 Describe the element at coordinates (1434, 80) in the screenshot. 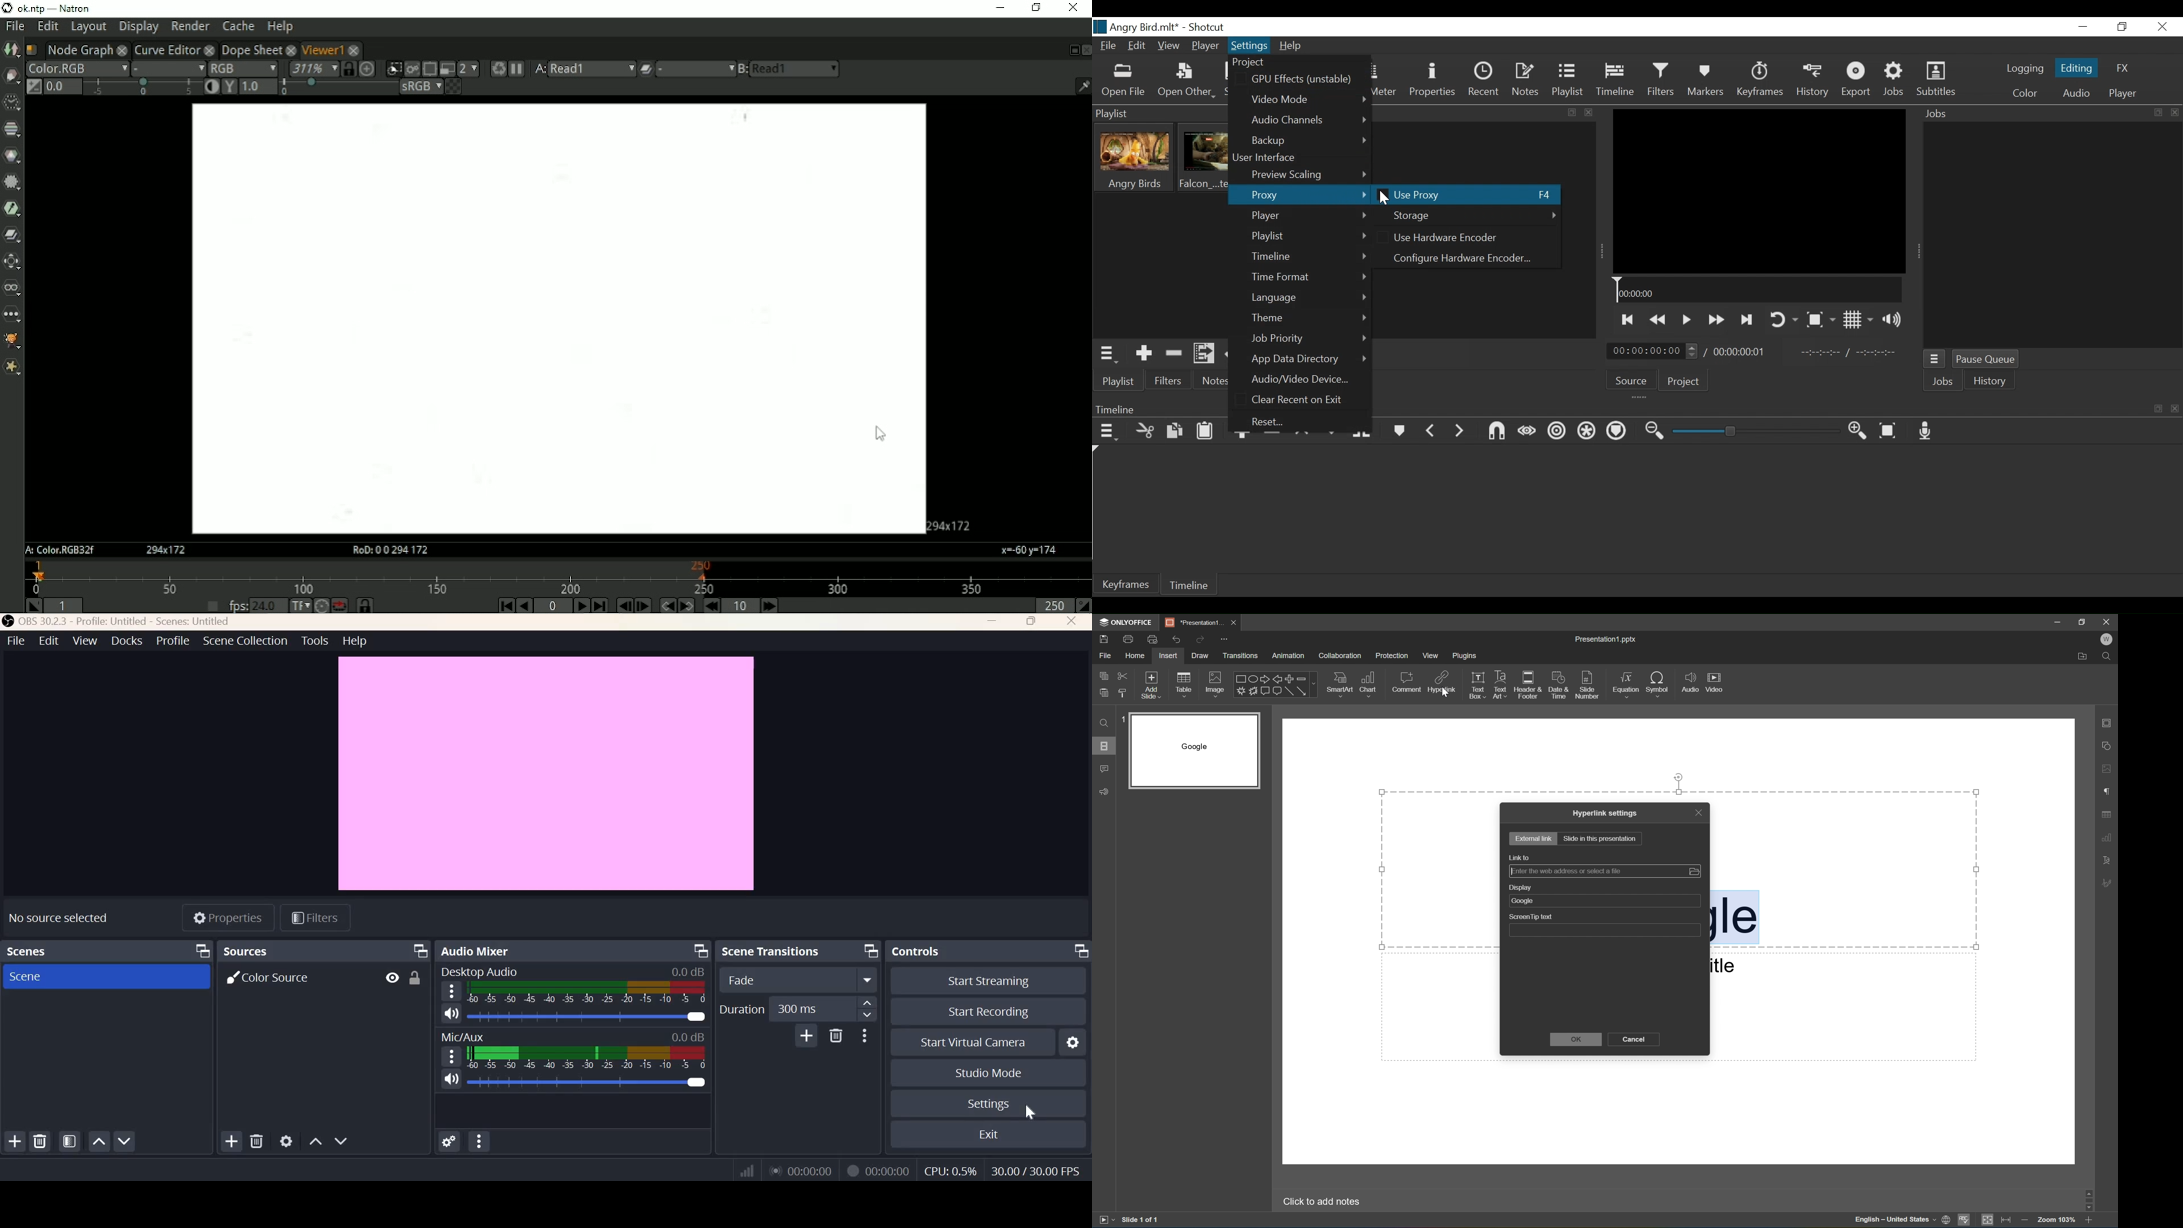

I see `Properties` at that location.